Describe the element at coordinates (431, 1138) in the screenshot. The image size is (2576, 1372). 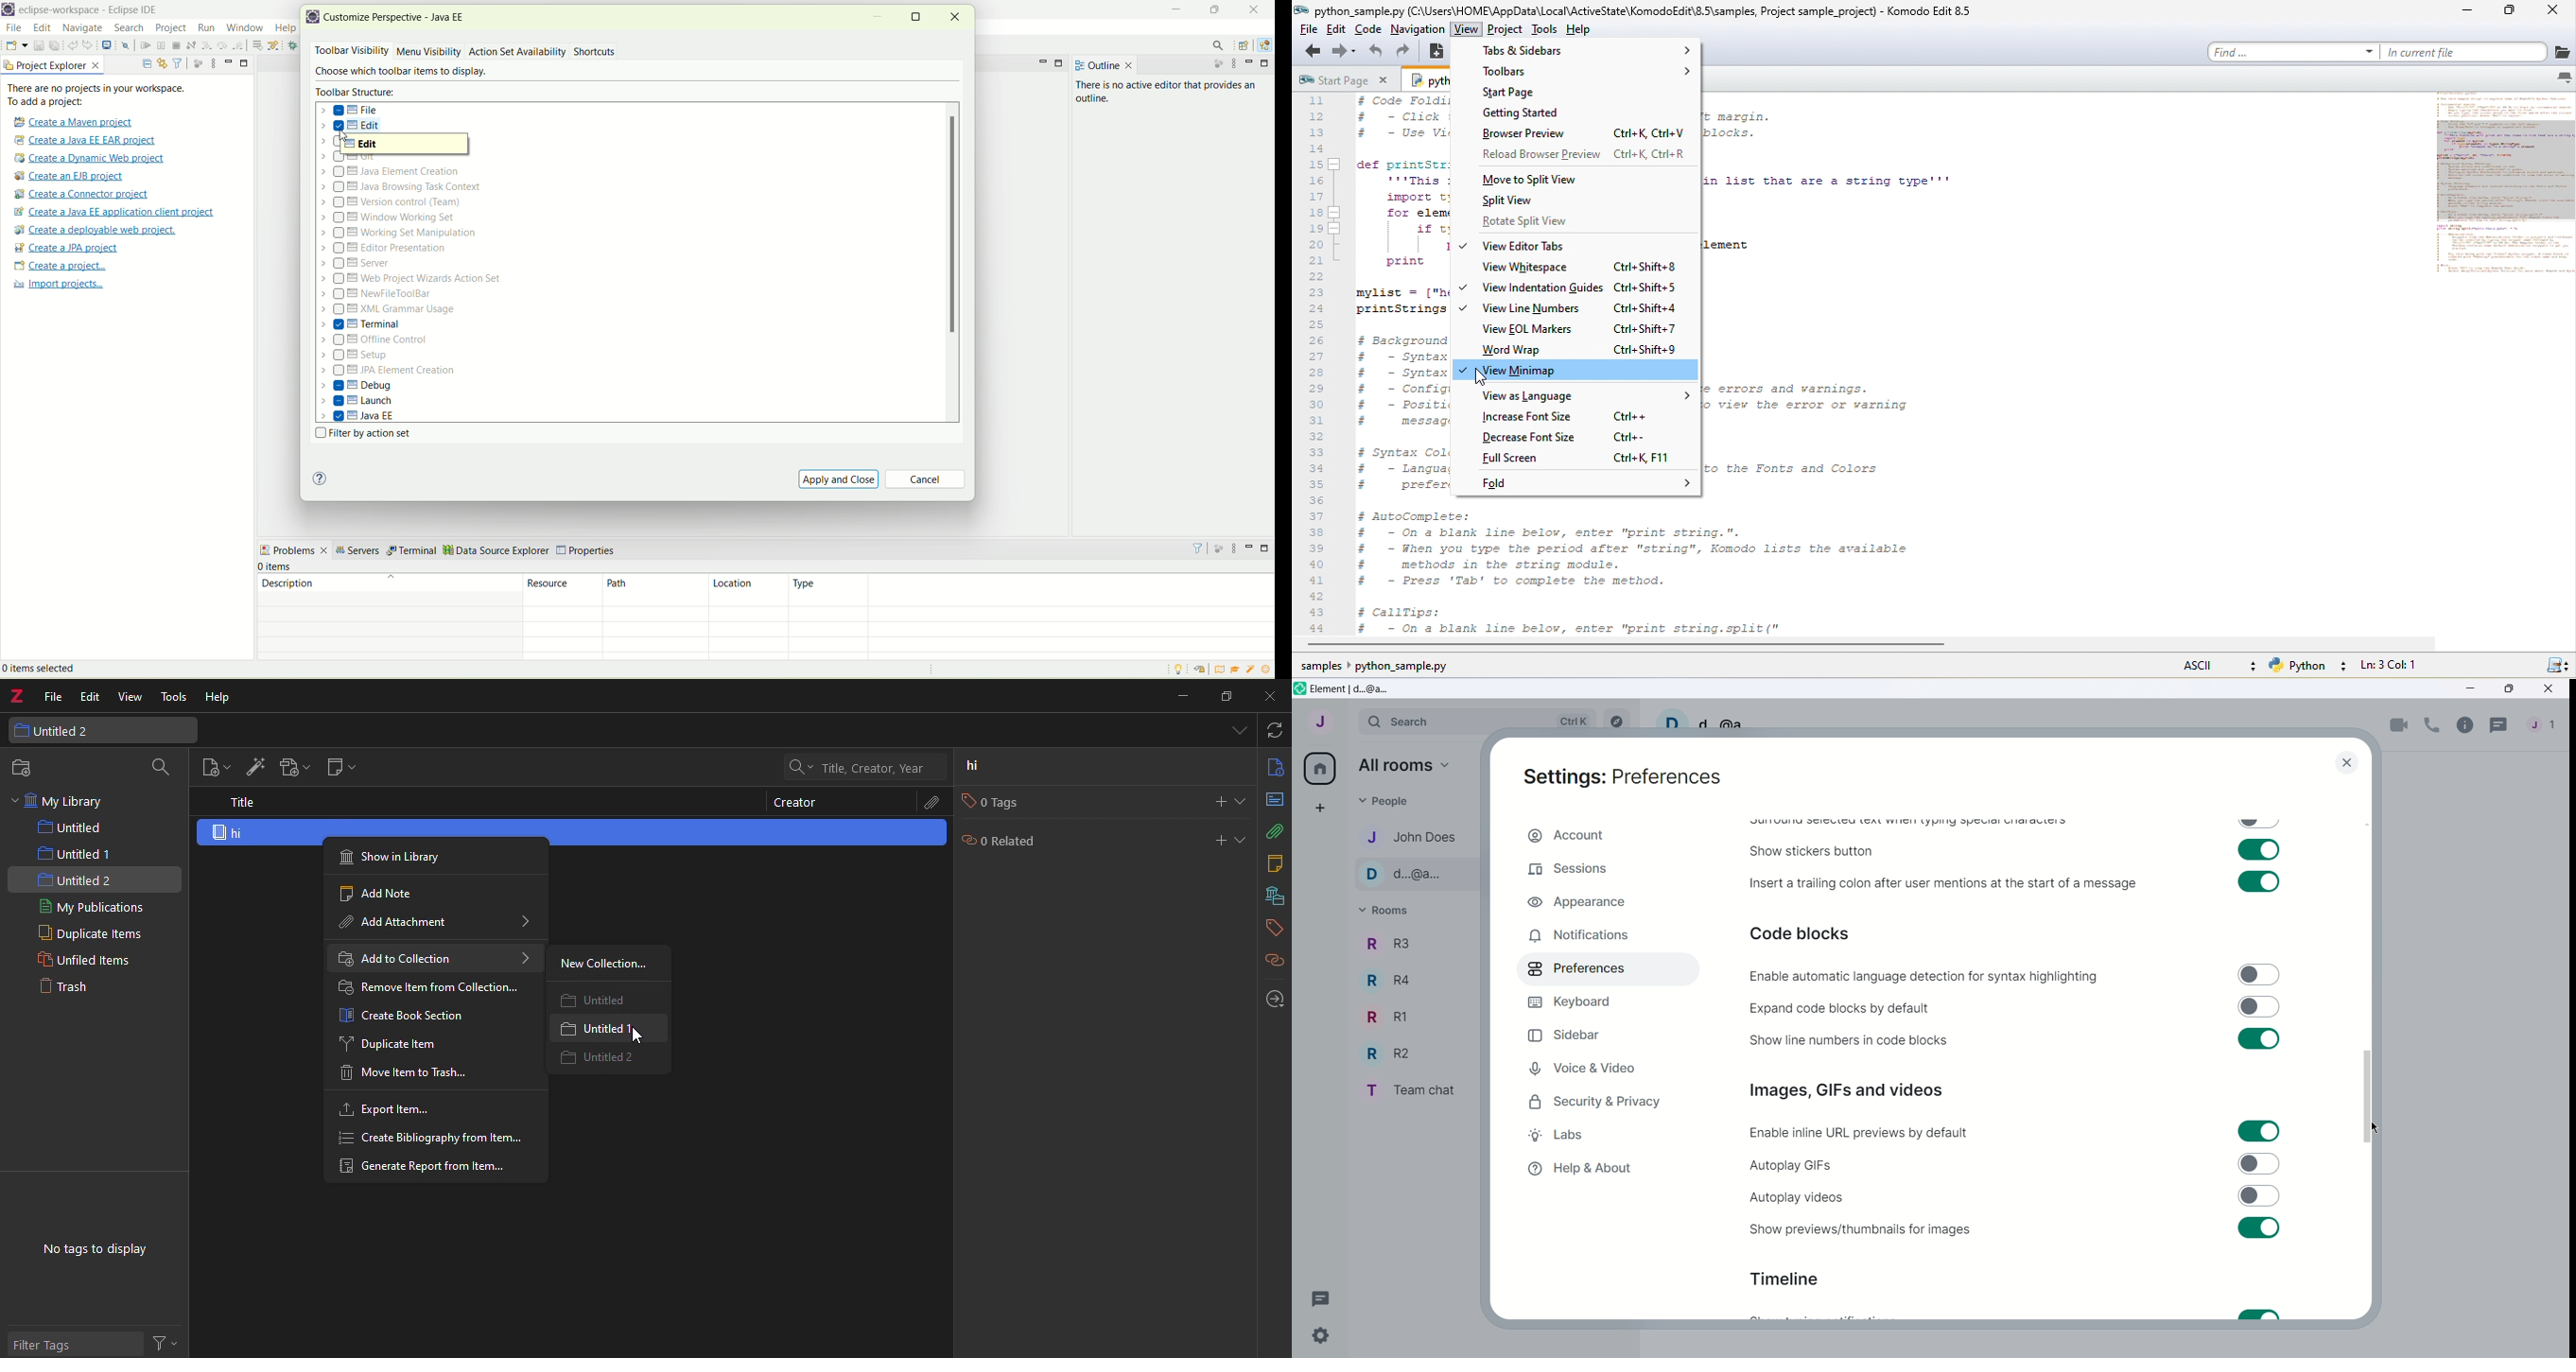
I see `create bibliography from item` at that location.